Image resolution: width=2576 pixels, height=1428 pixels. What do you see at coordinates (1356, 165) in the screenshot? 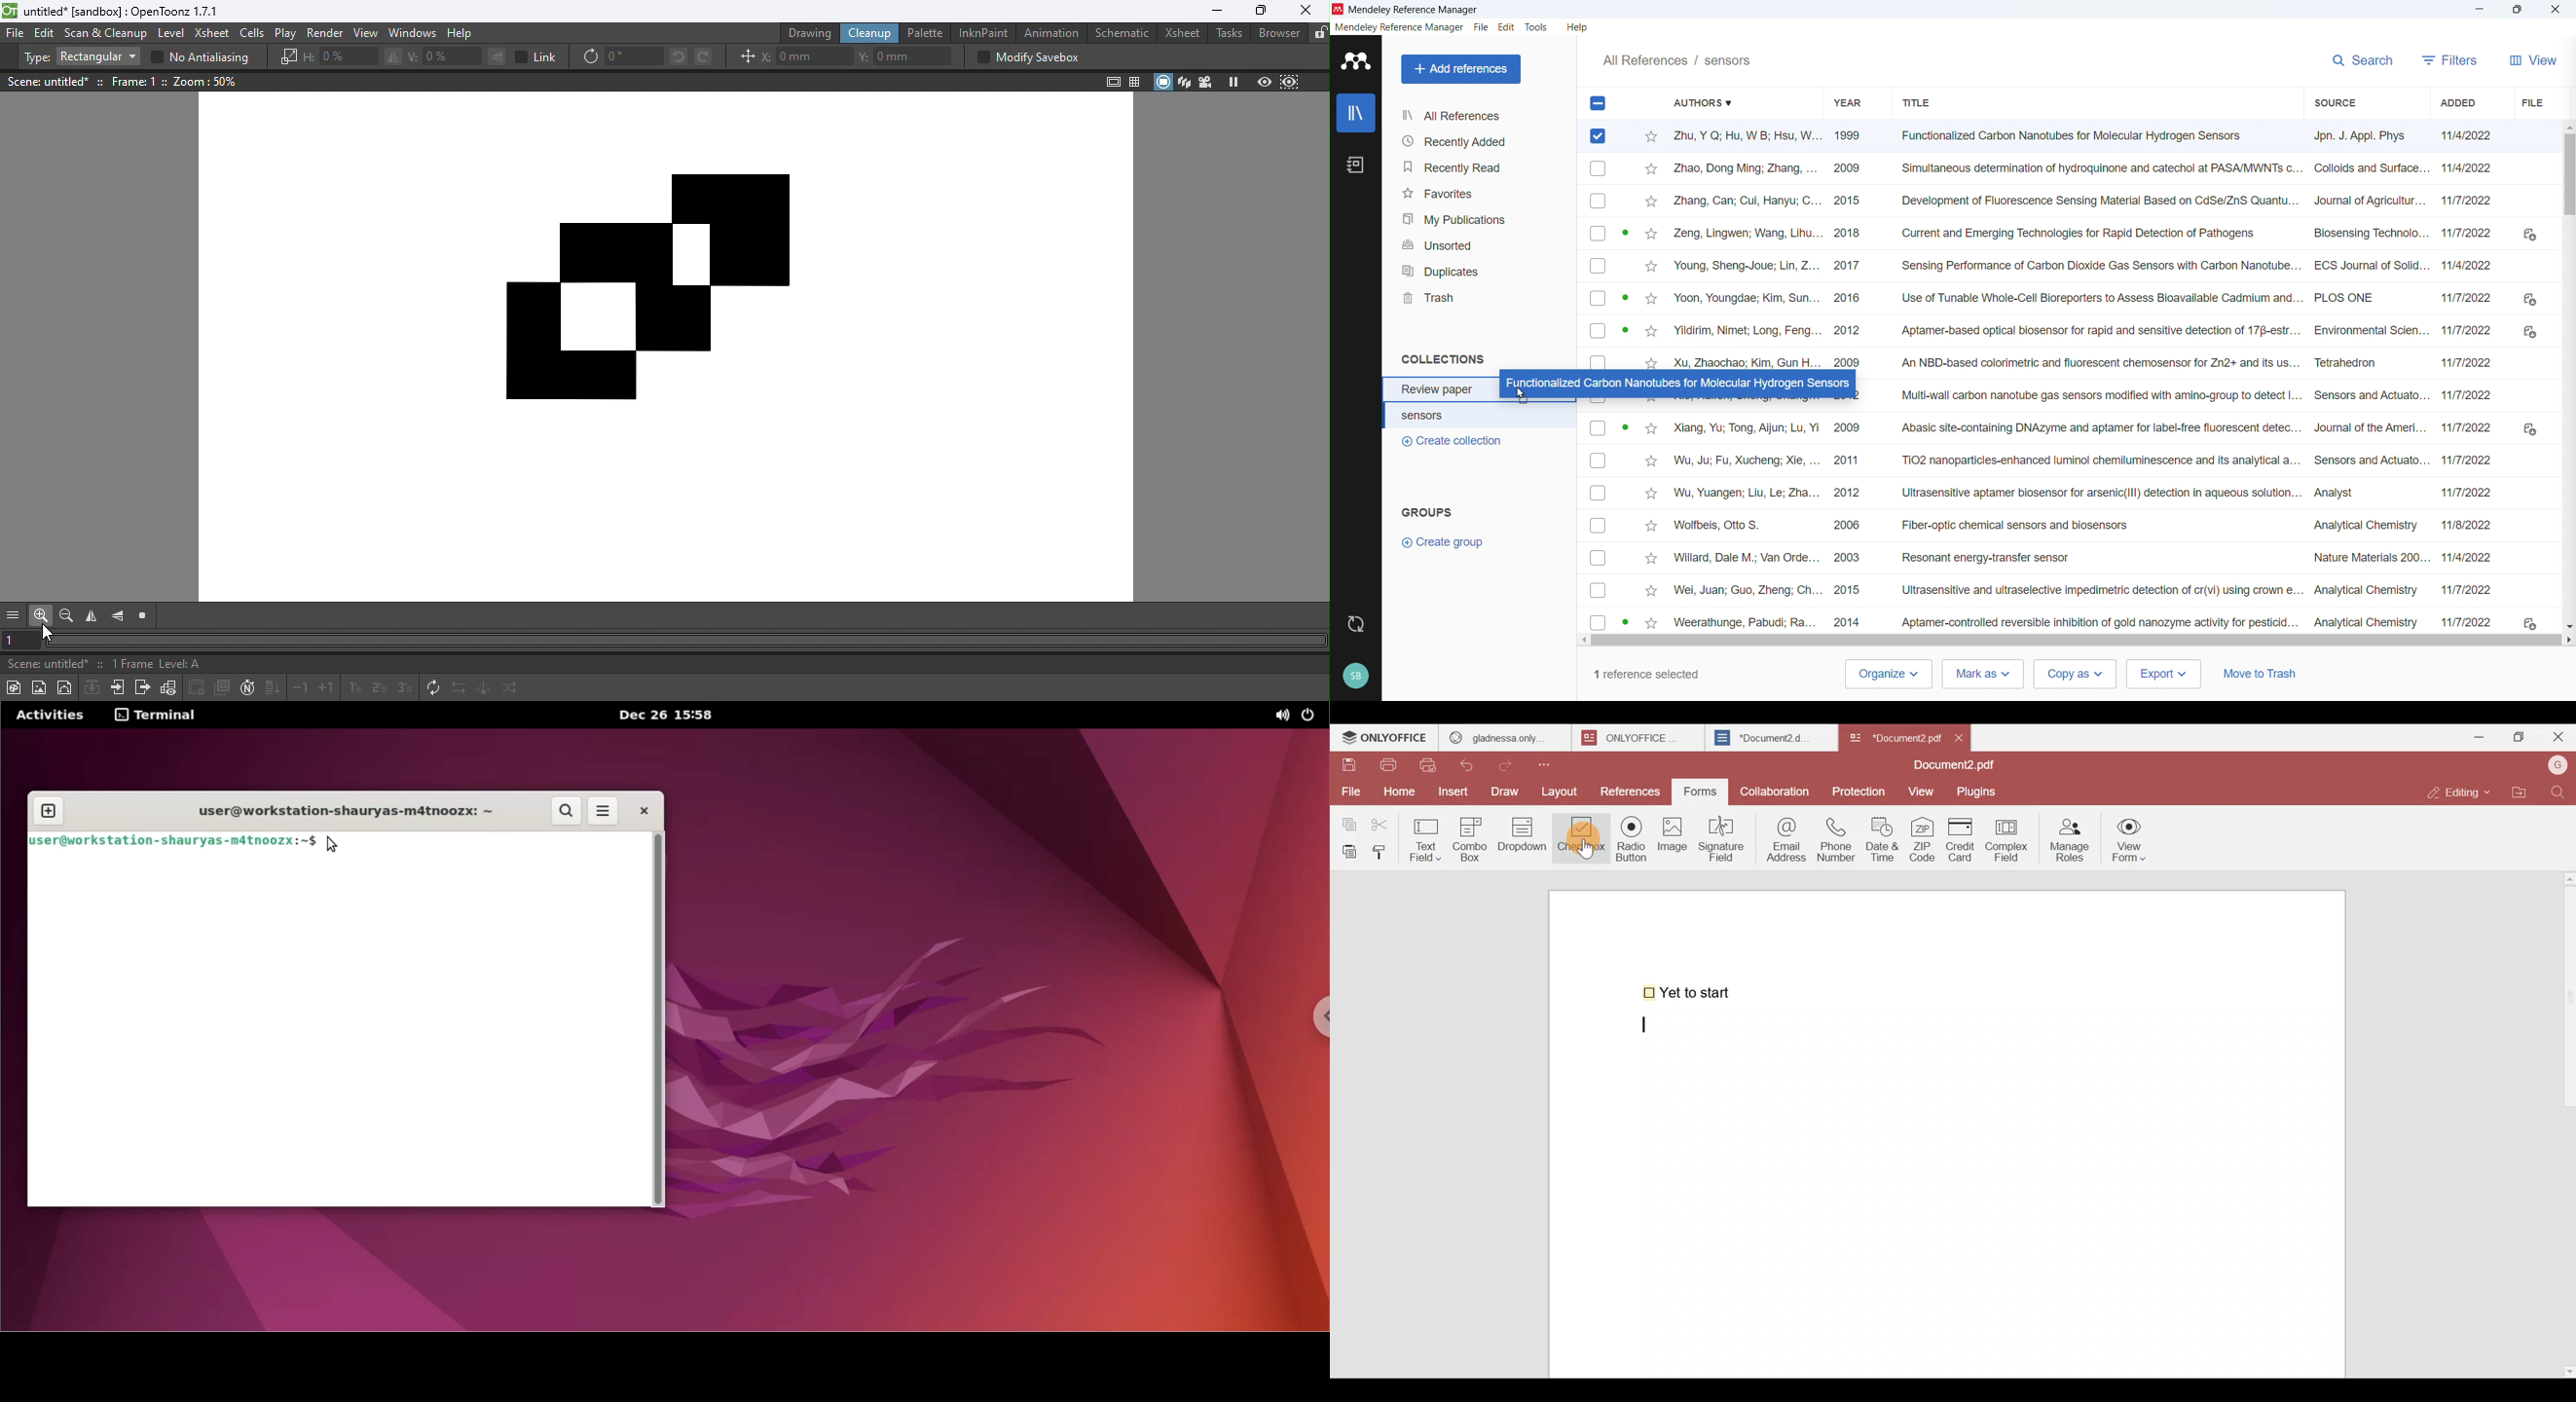
I see `Notebook ` at bounding box center [1356, 165].